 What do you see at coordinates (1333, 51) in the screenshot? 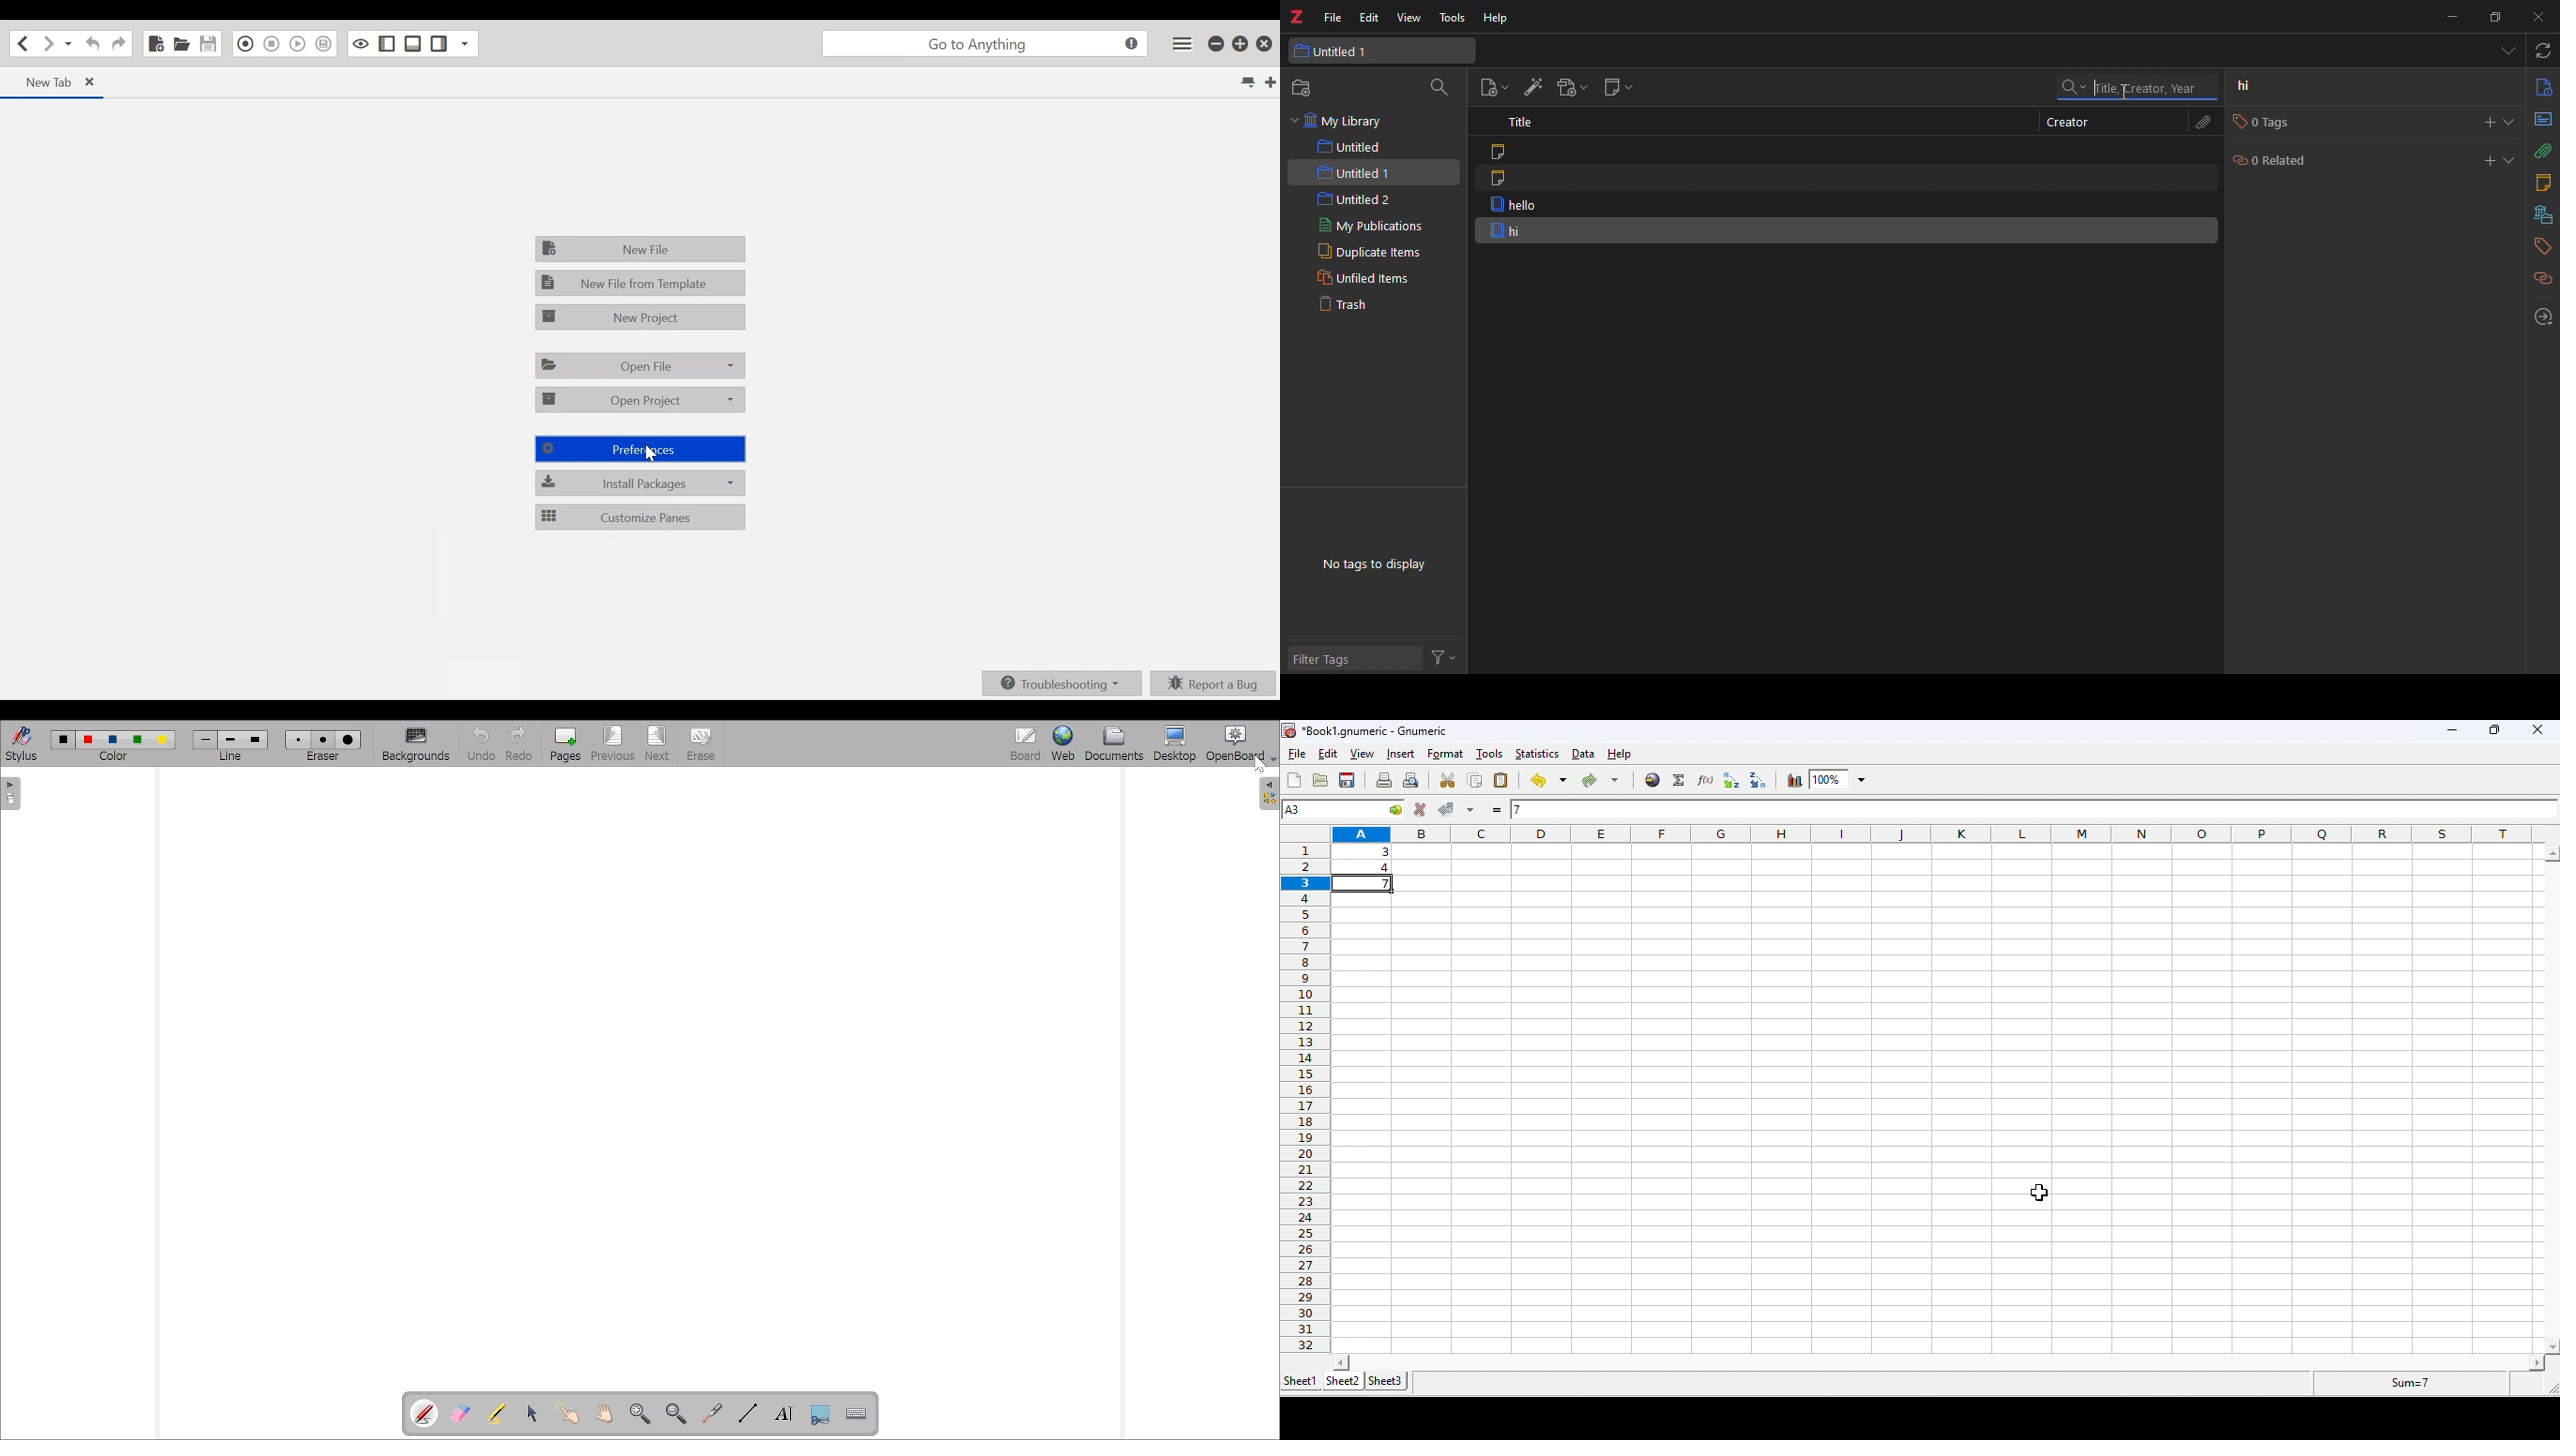
I see `untitled 1` at bounding box center [1333, 51].